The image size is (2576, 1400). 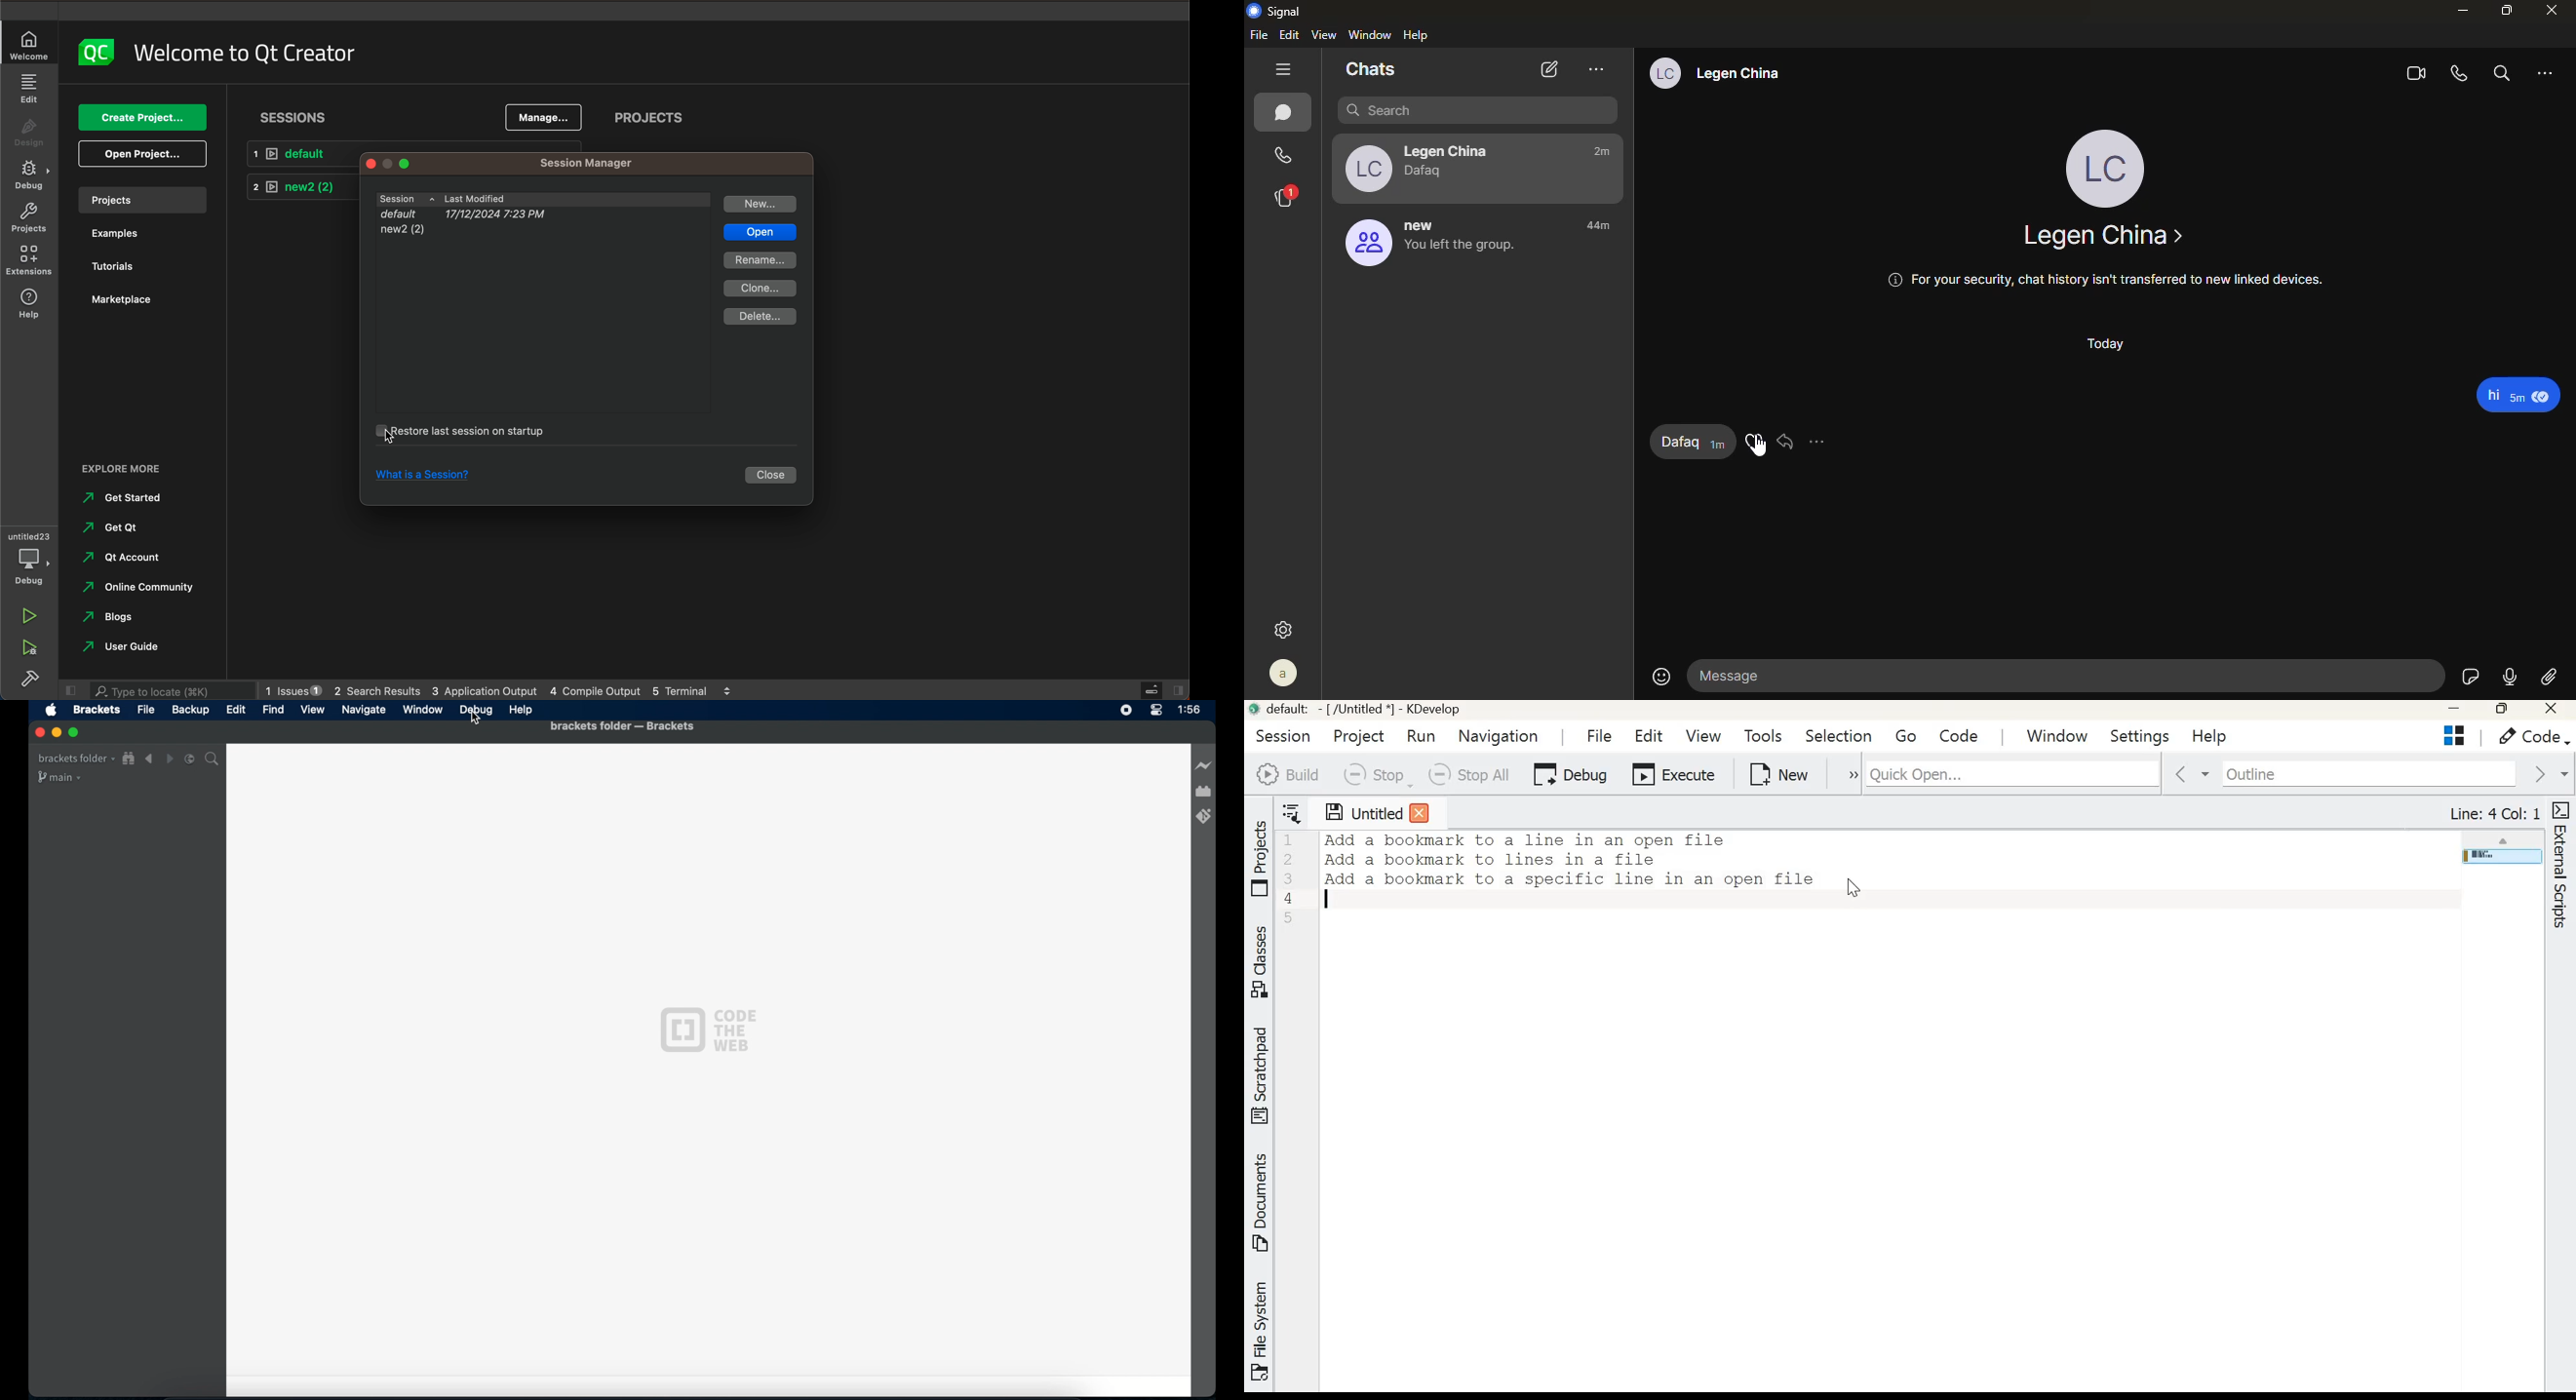 What do you see at coordinates (75, 758) in the screenshot?
I see `brackets folder` at bounding box center [75, 758].